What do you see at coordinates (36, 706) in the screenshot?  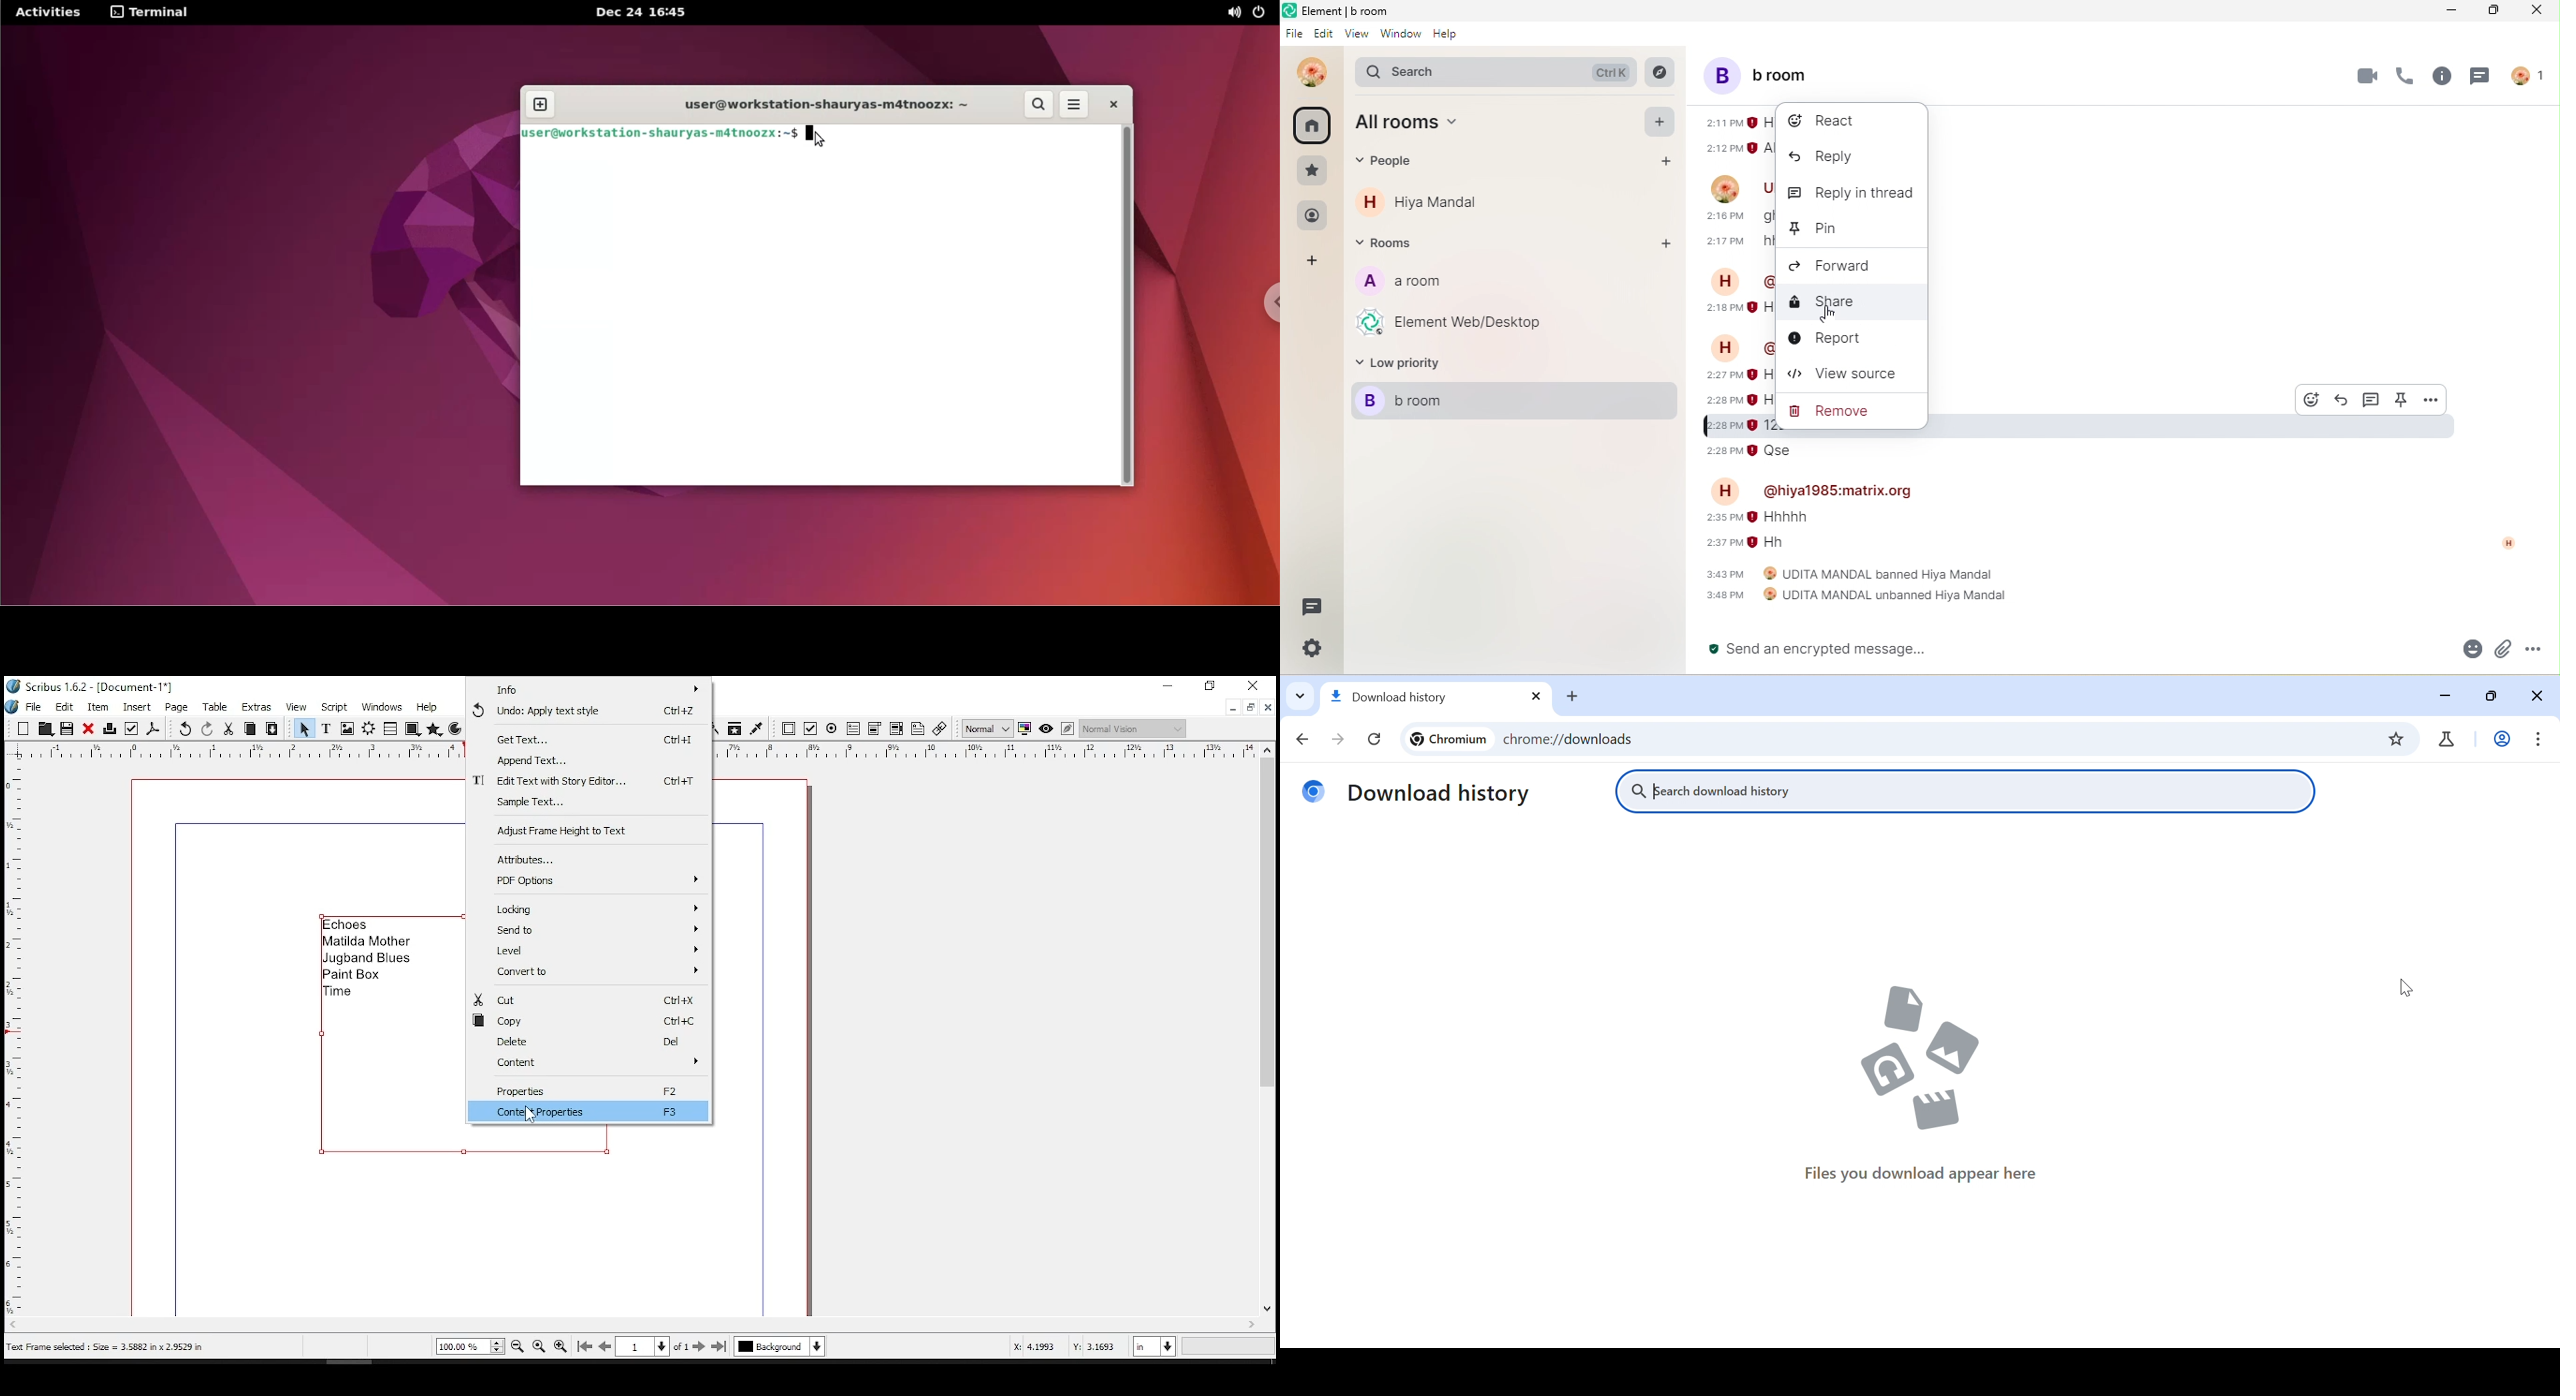 I see `file` at bounding box center [36, 706].